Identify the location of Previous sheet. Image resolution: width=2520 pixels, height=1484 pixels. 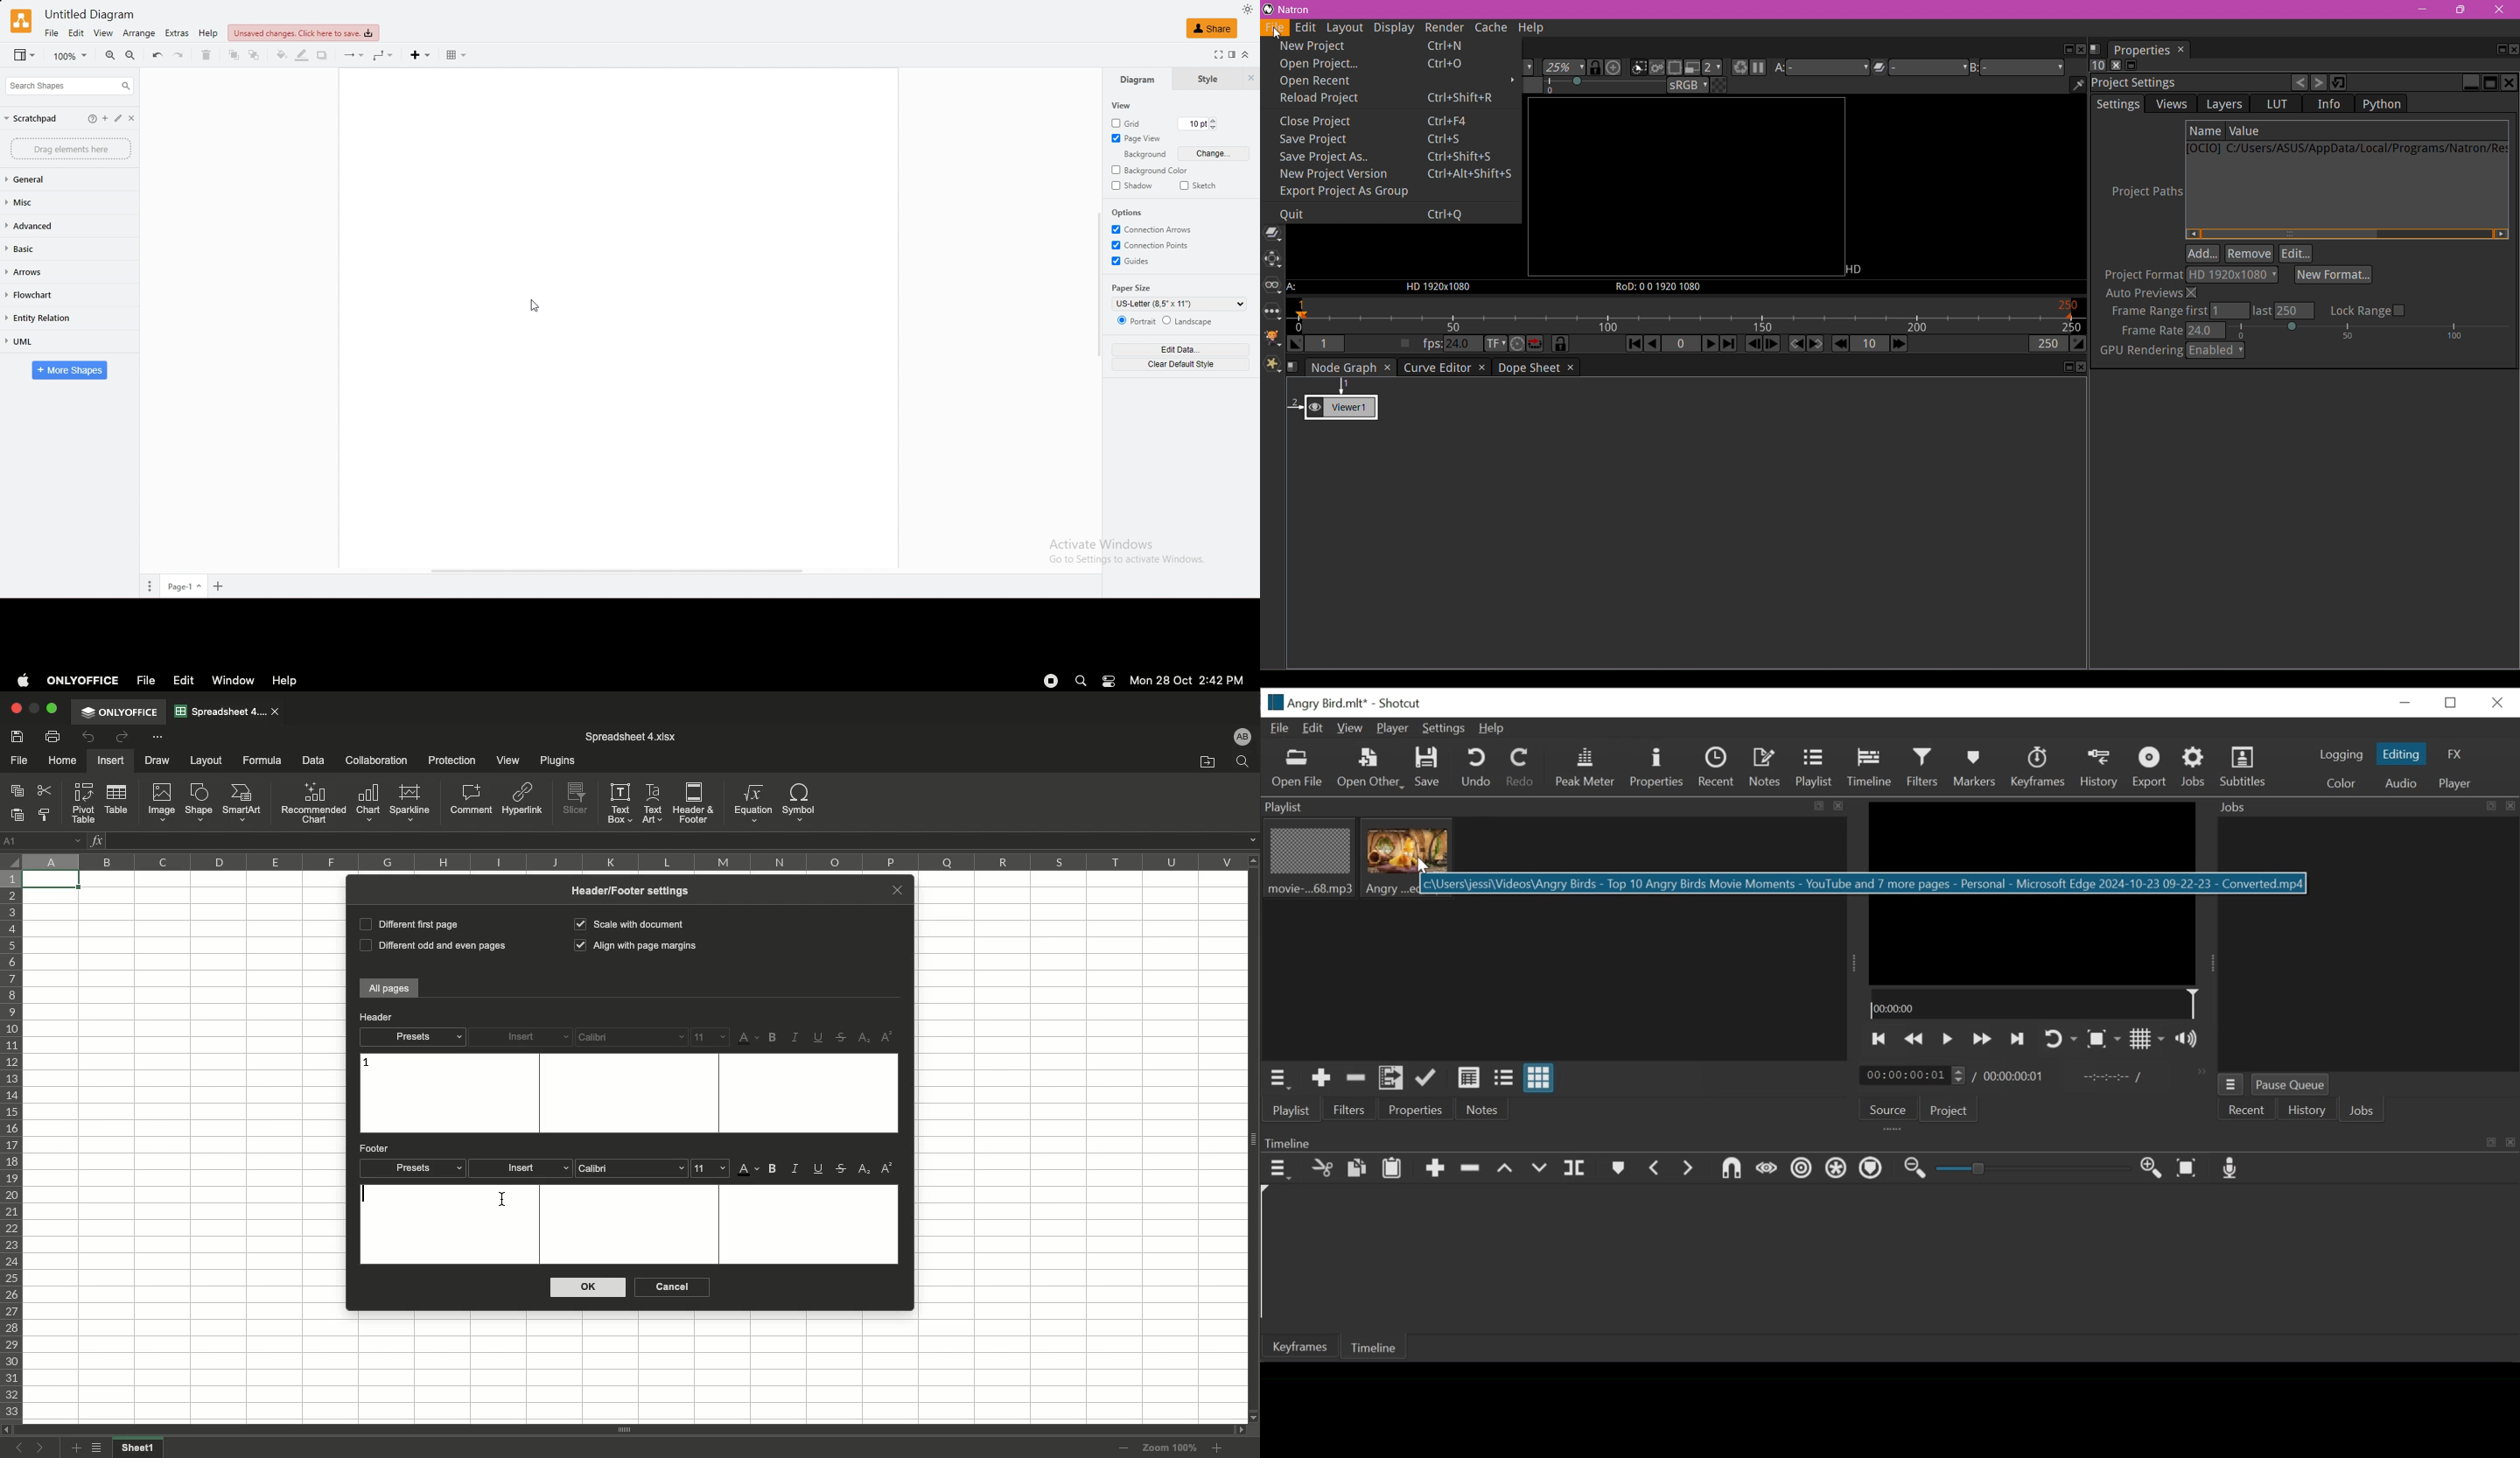
(23, 1449).